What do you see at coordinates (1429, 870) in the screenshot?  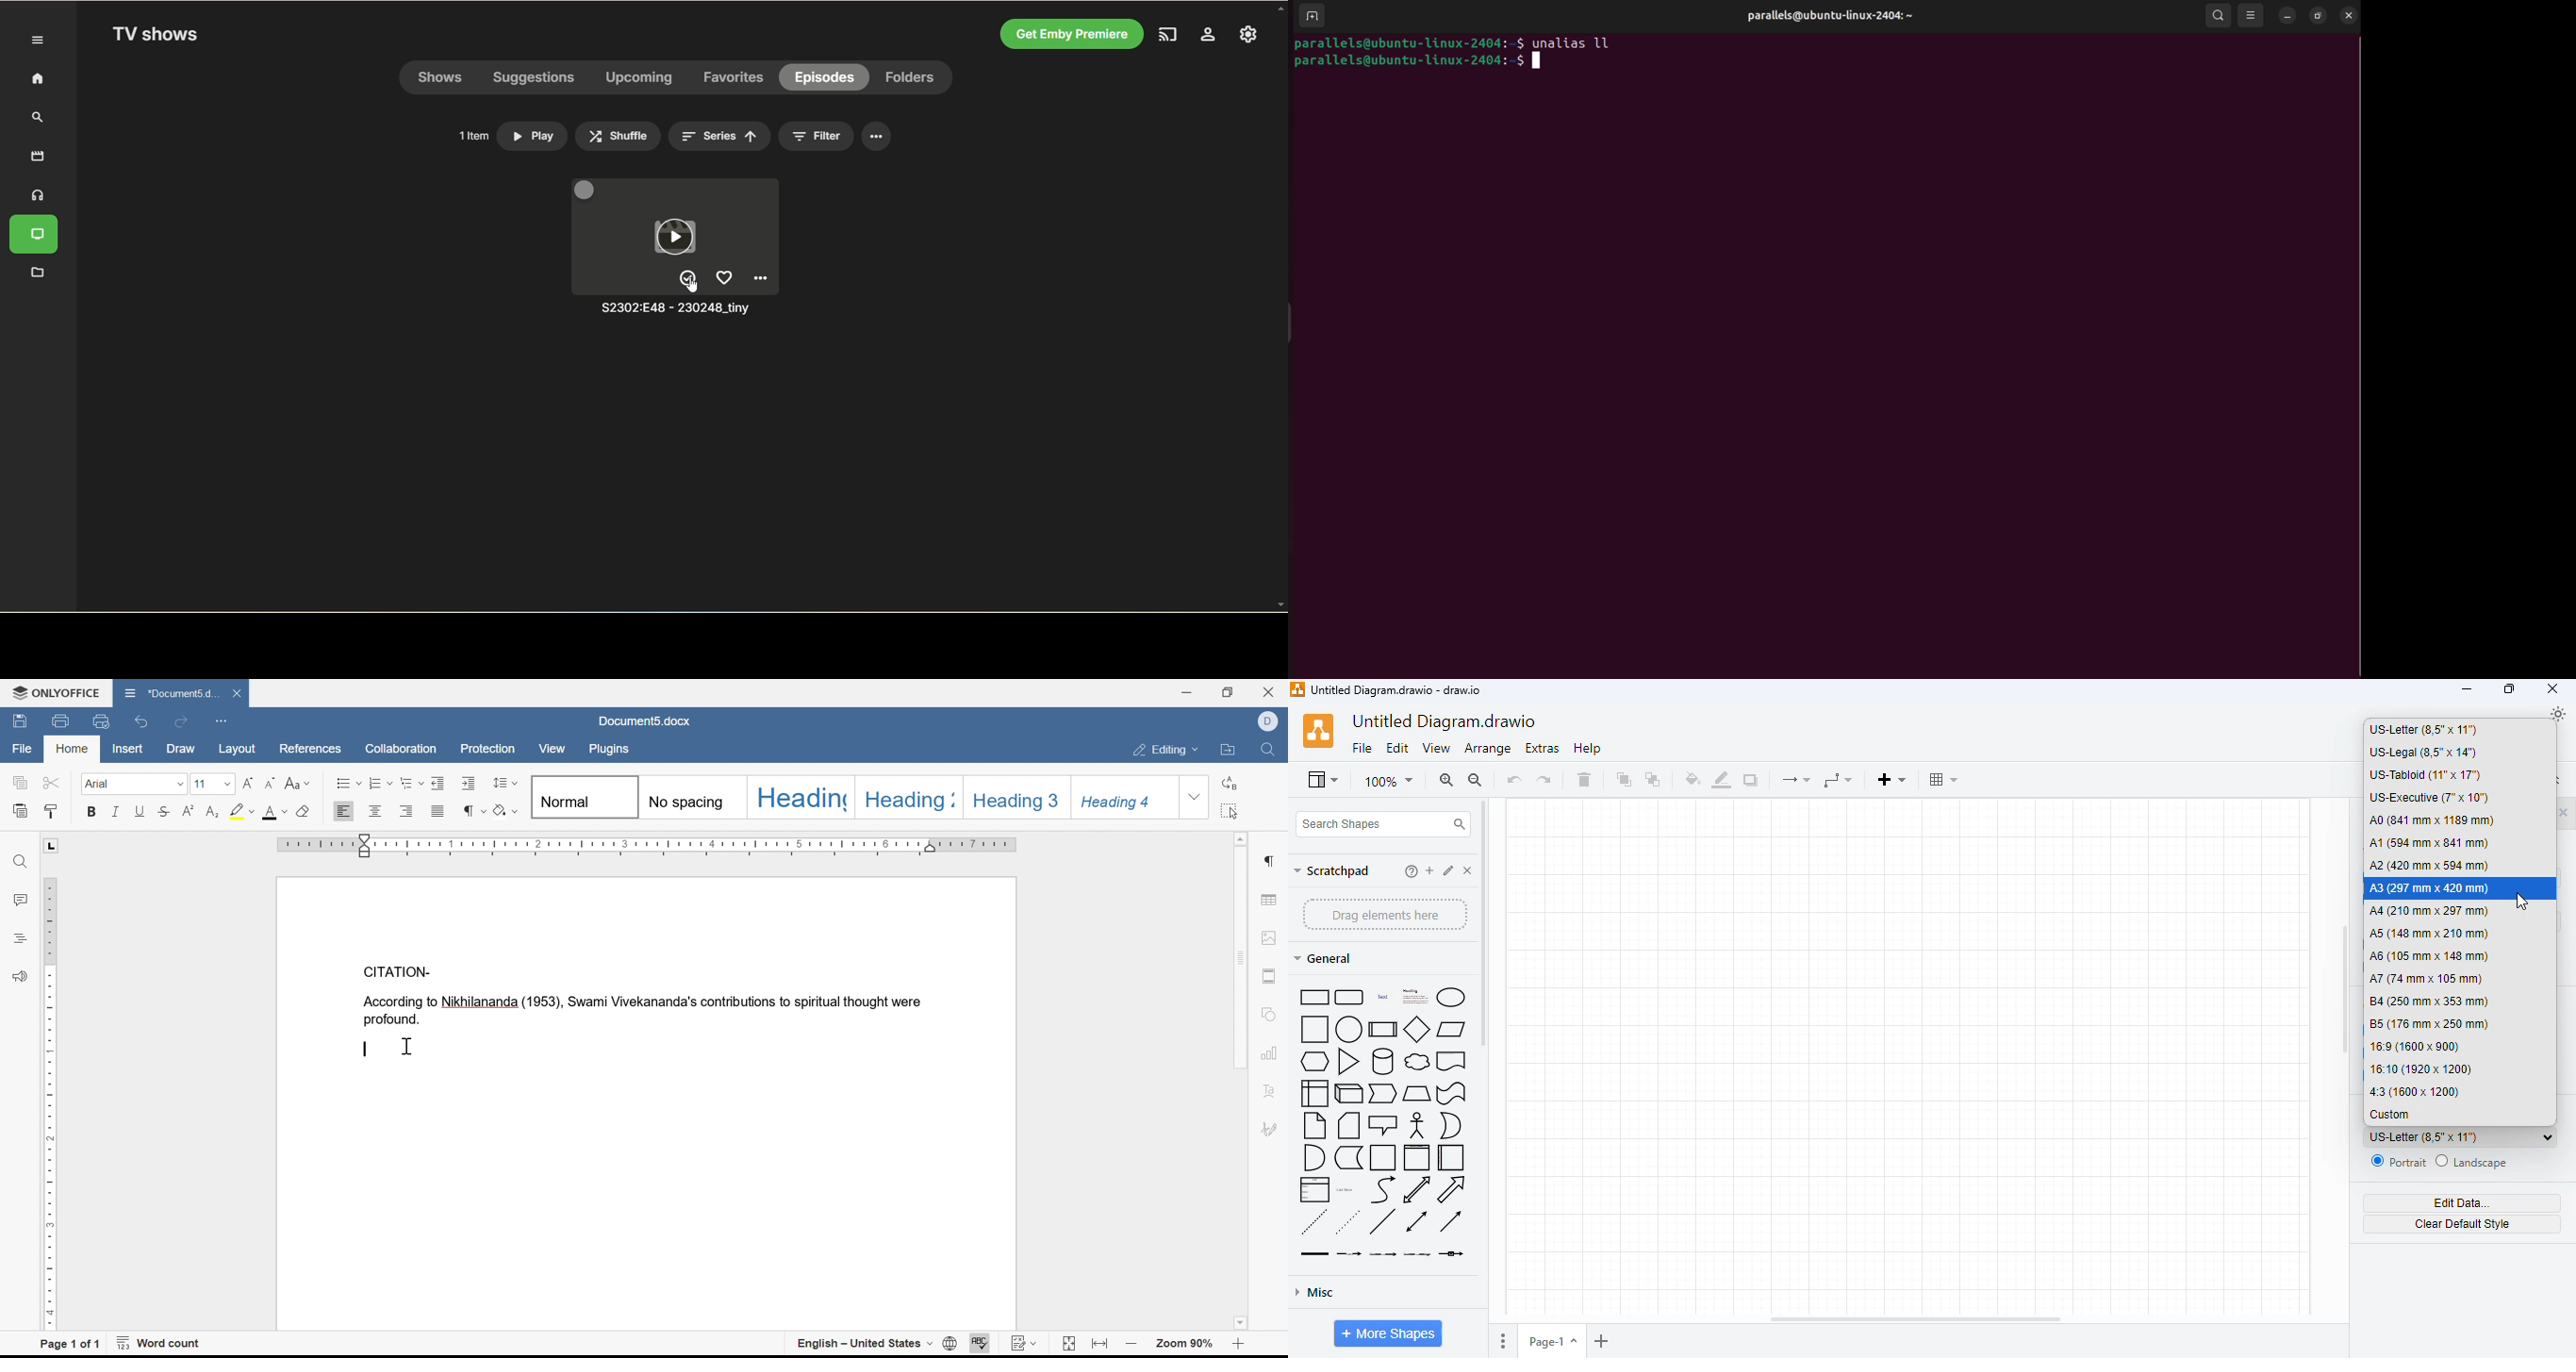 I see `add` at bounding box center [1429, 870].